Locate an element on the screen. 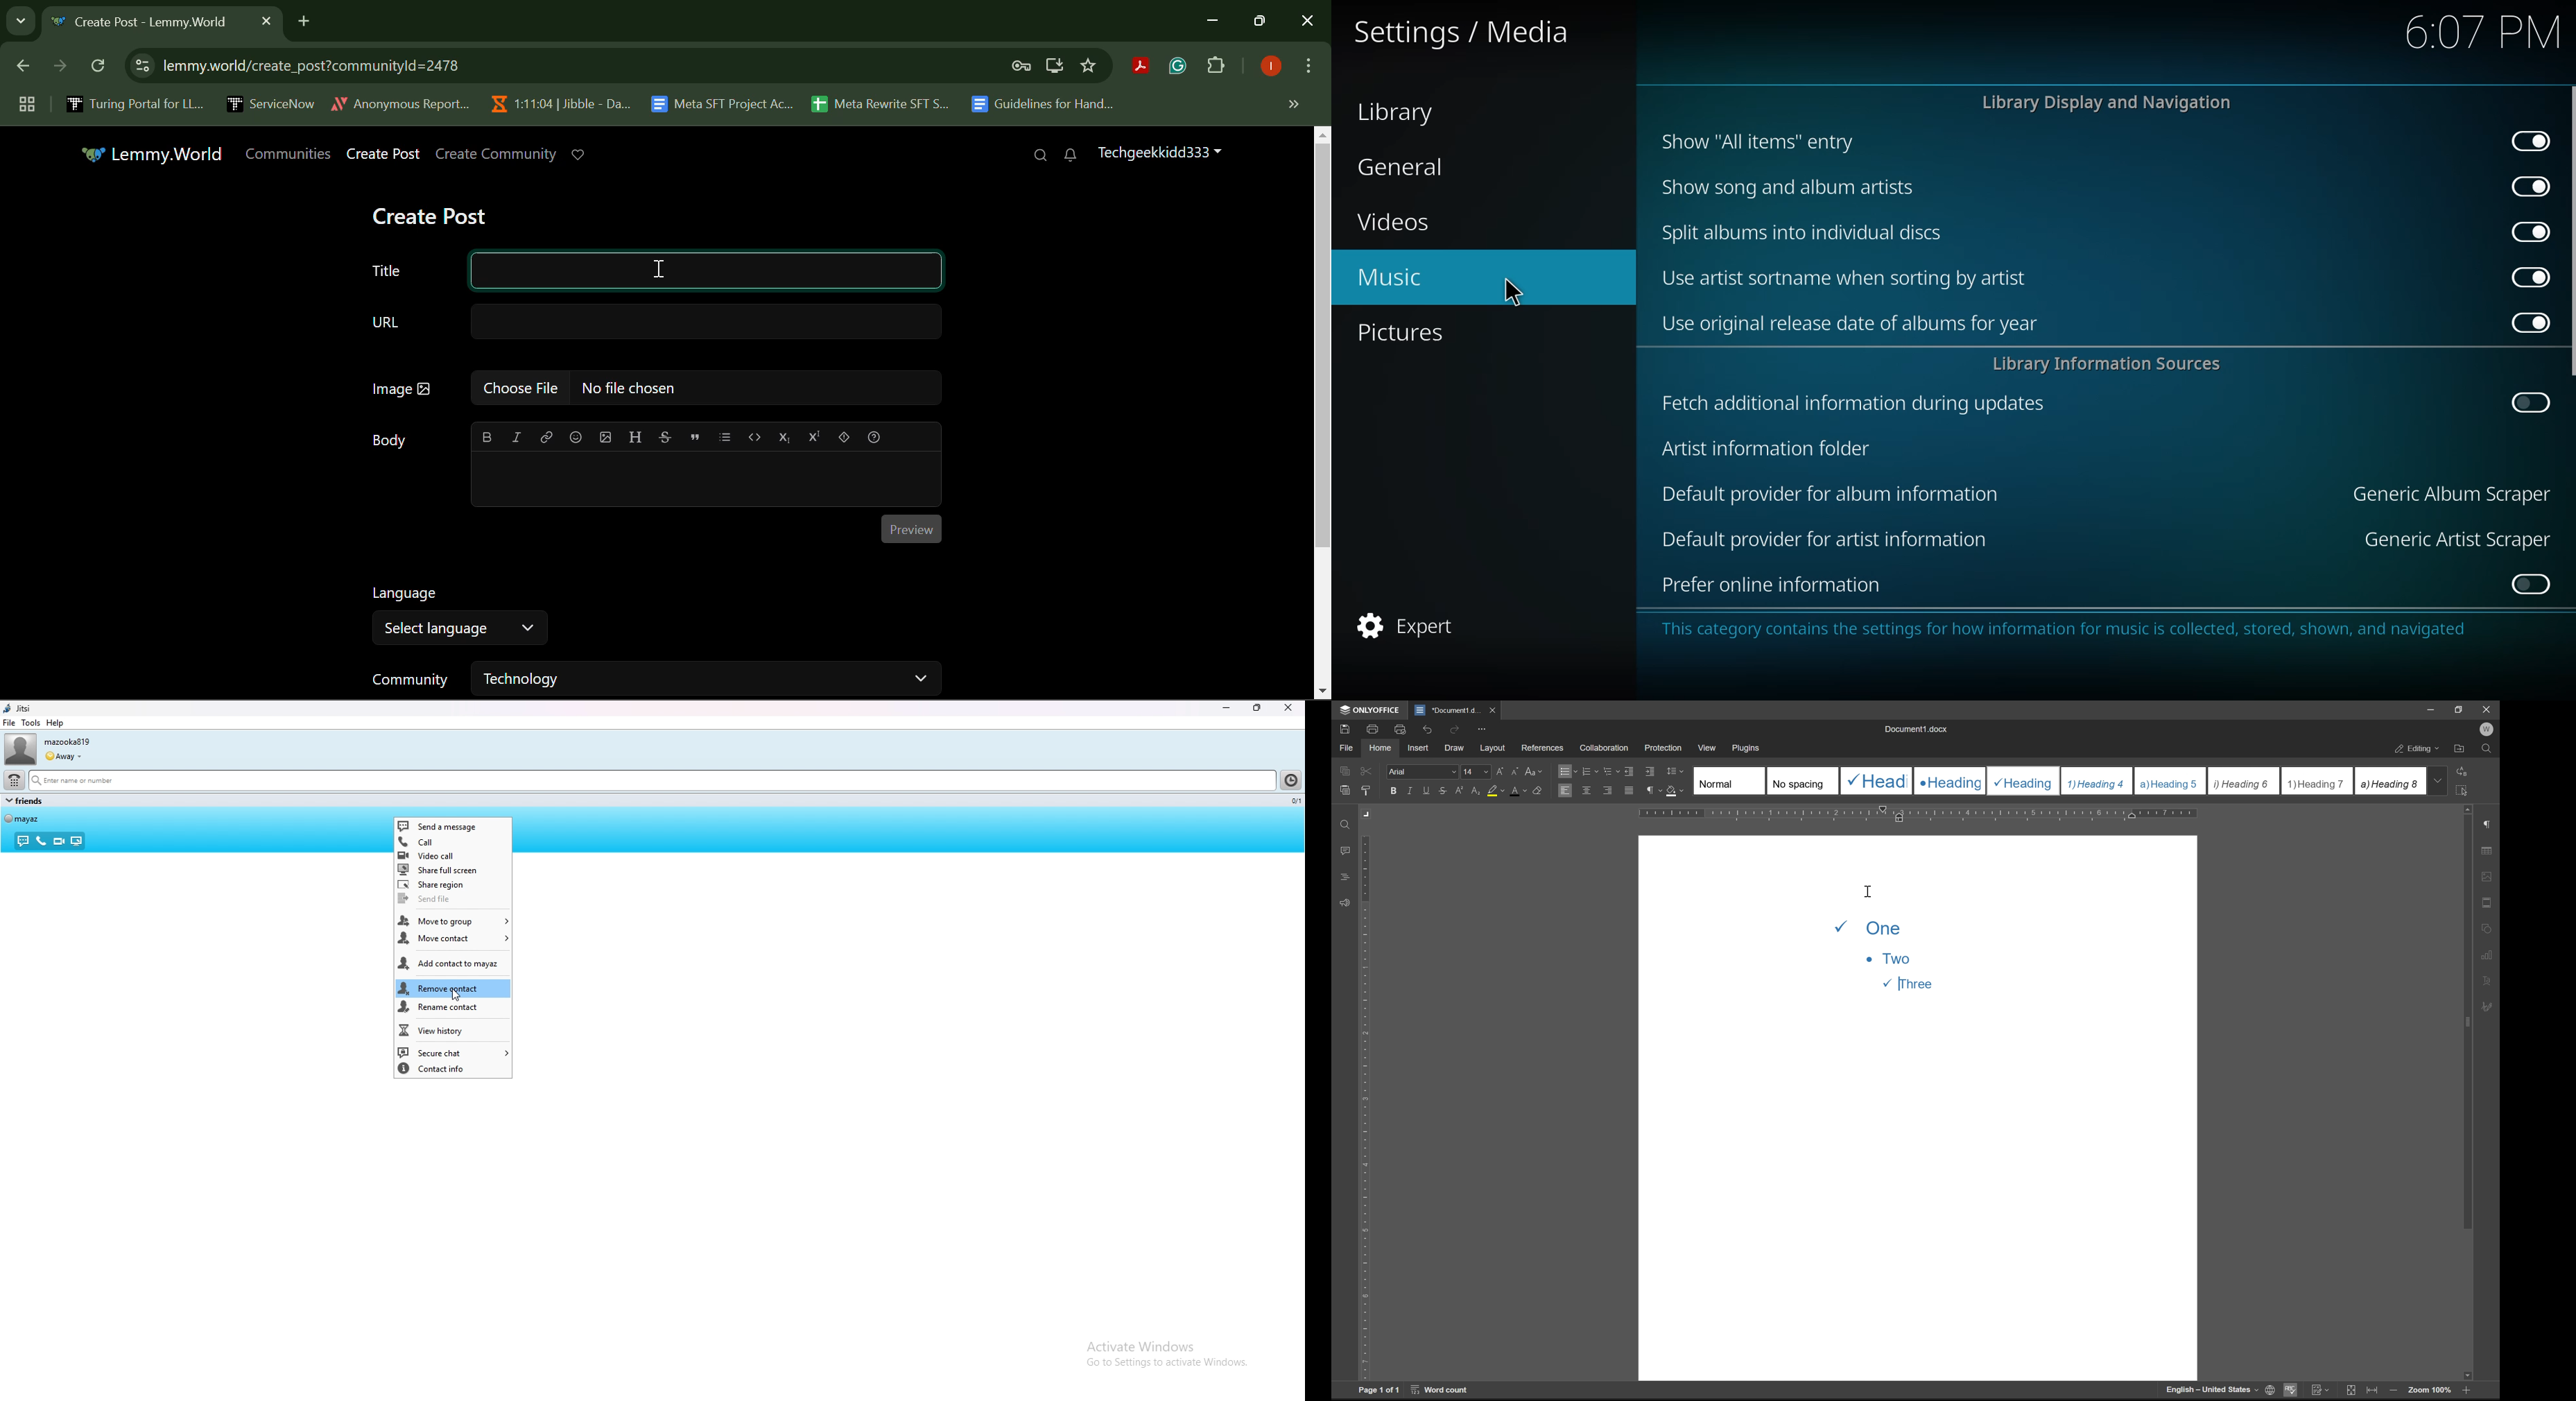 Image resolution: width=2576 pixels, height=1428 pixels. cursor is located at coordinates (1512, 290).